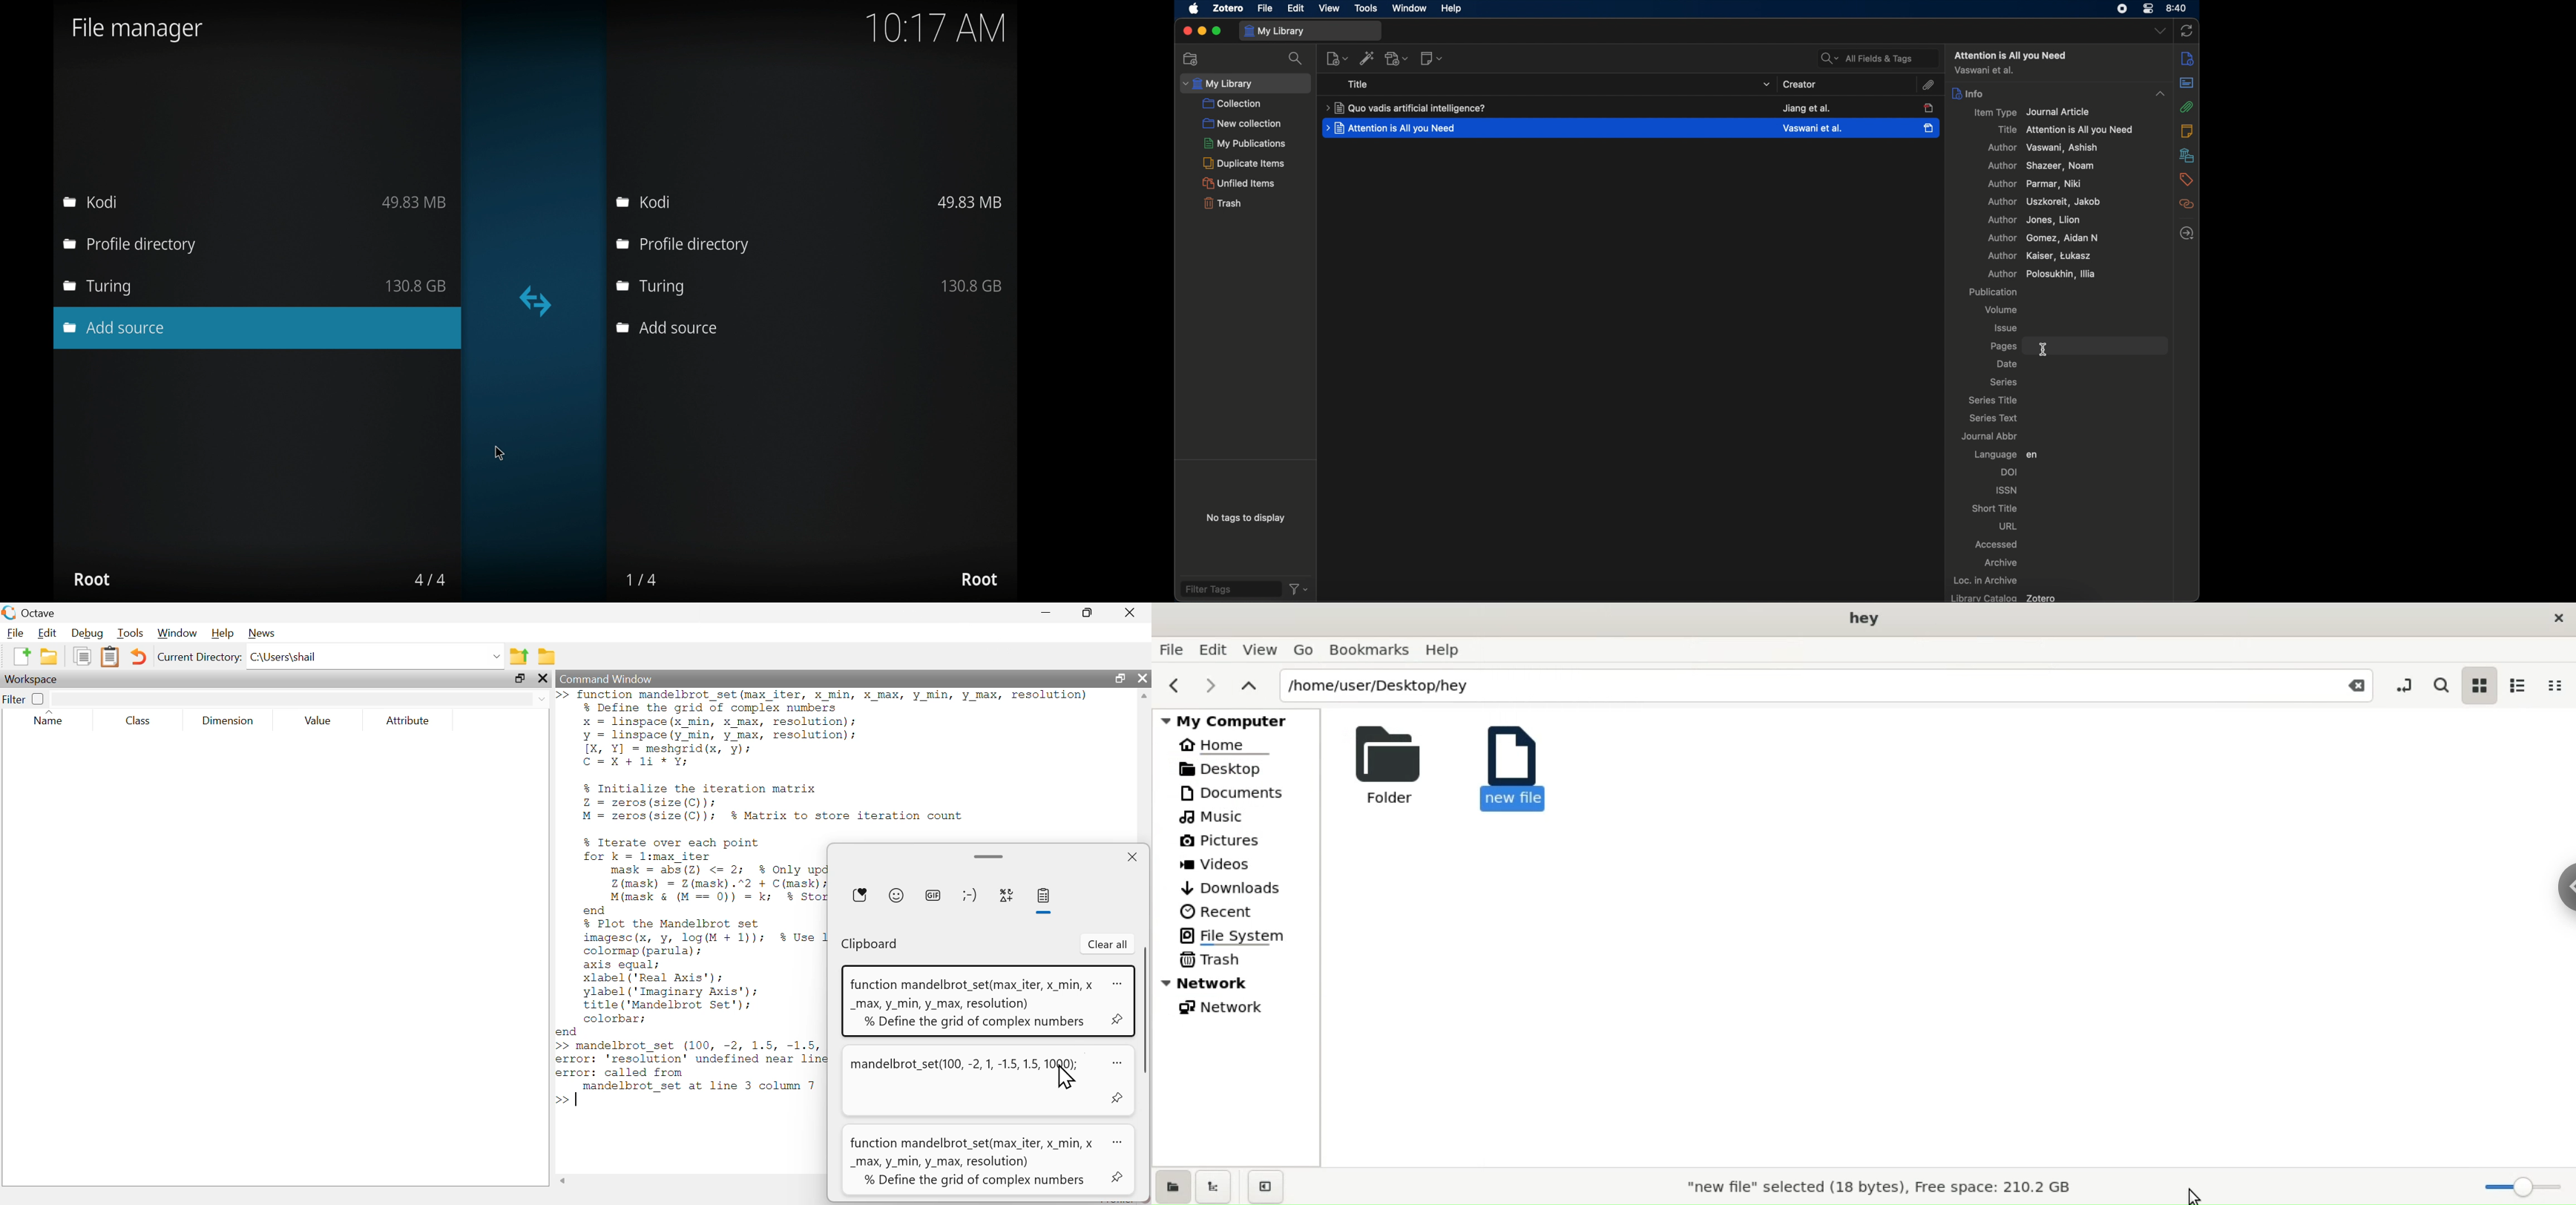 Image resolution: width=2576 pixels, height=1232 pixels. I want to click on help, so click(1453, 9).